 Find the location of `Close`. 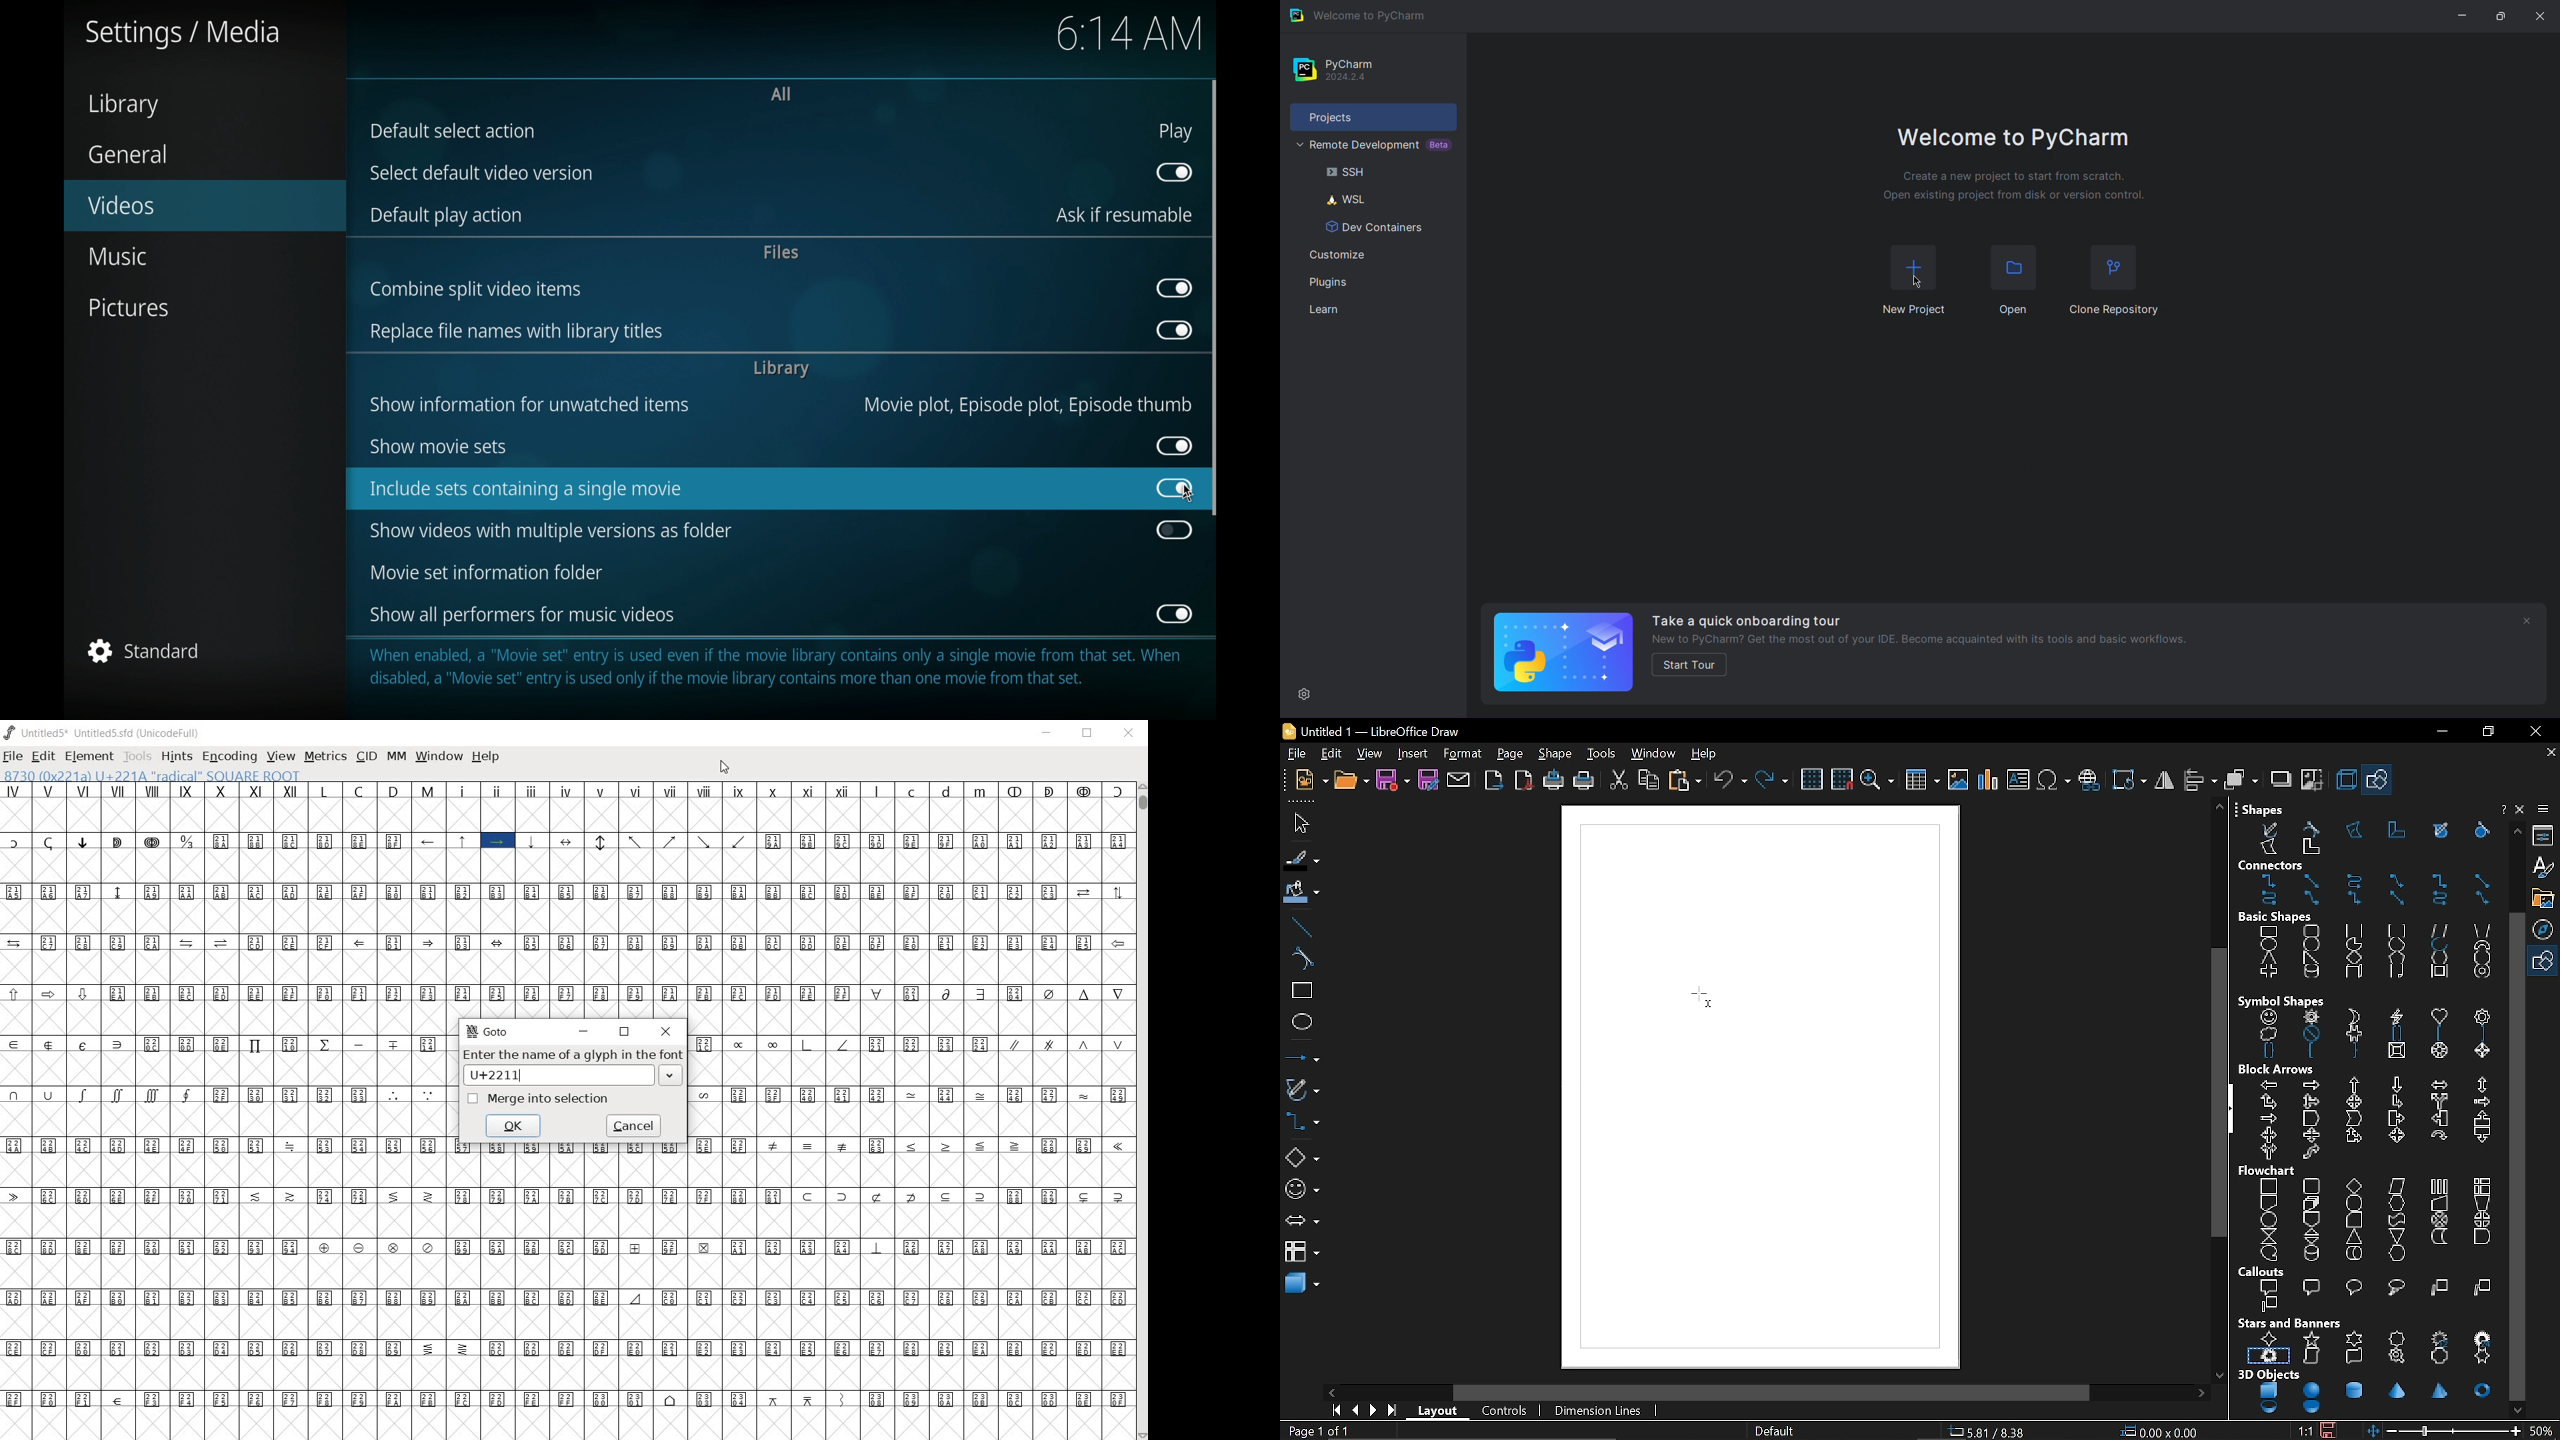

Close is located at coordinates (2541, 19).